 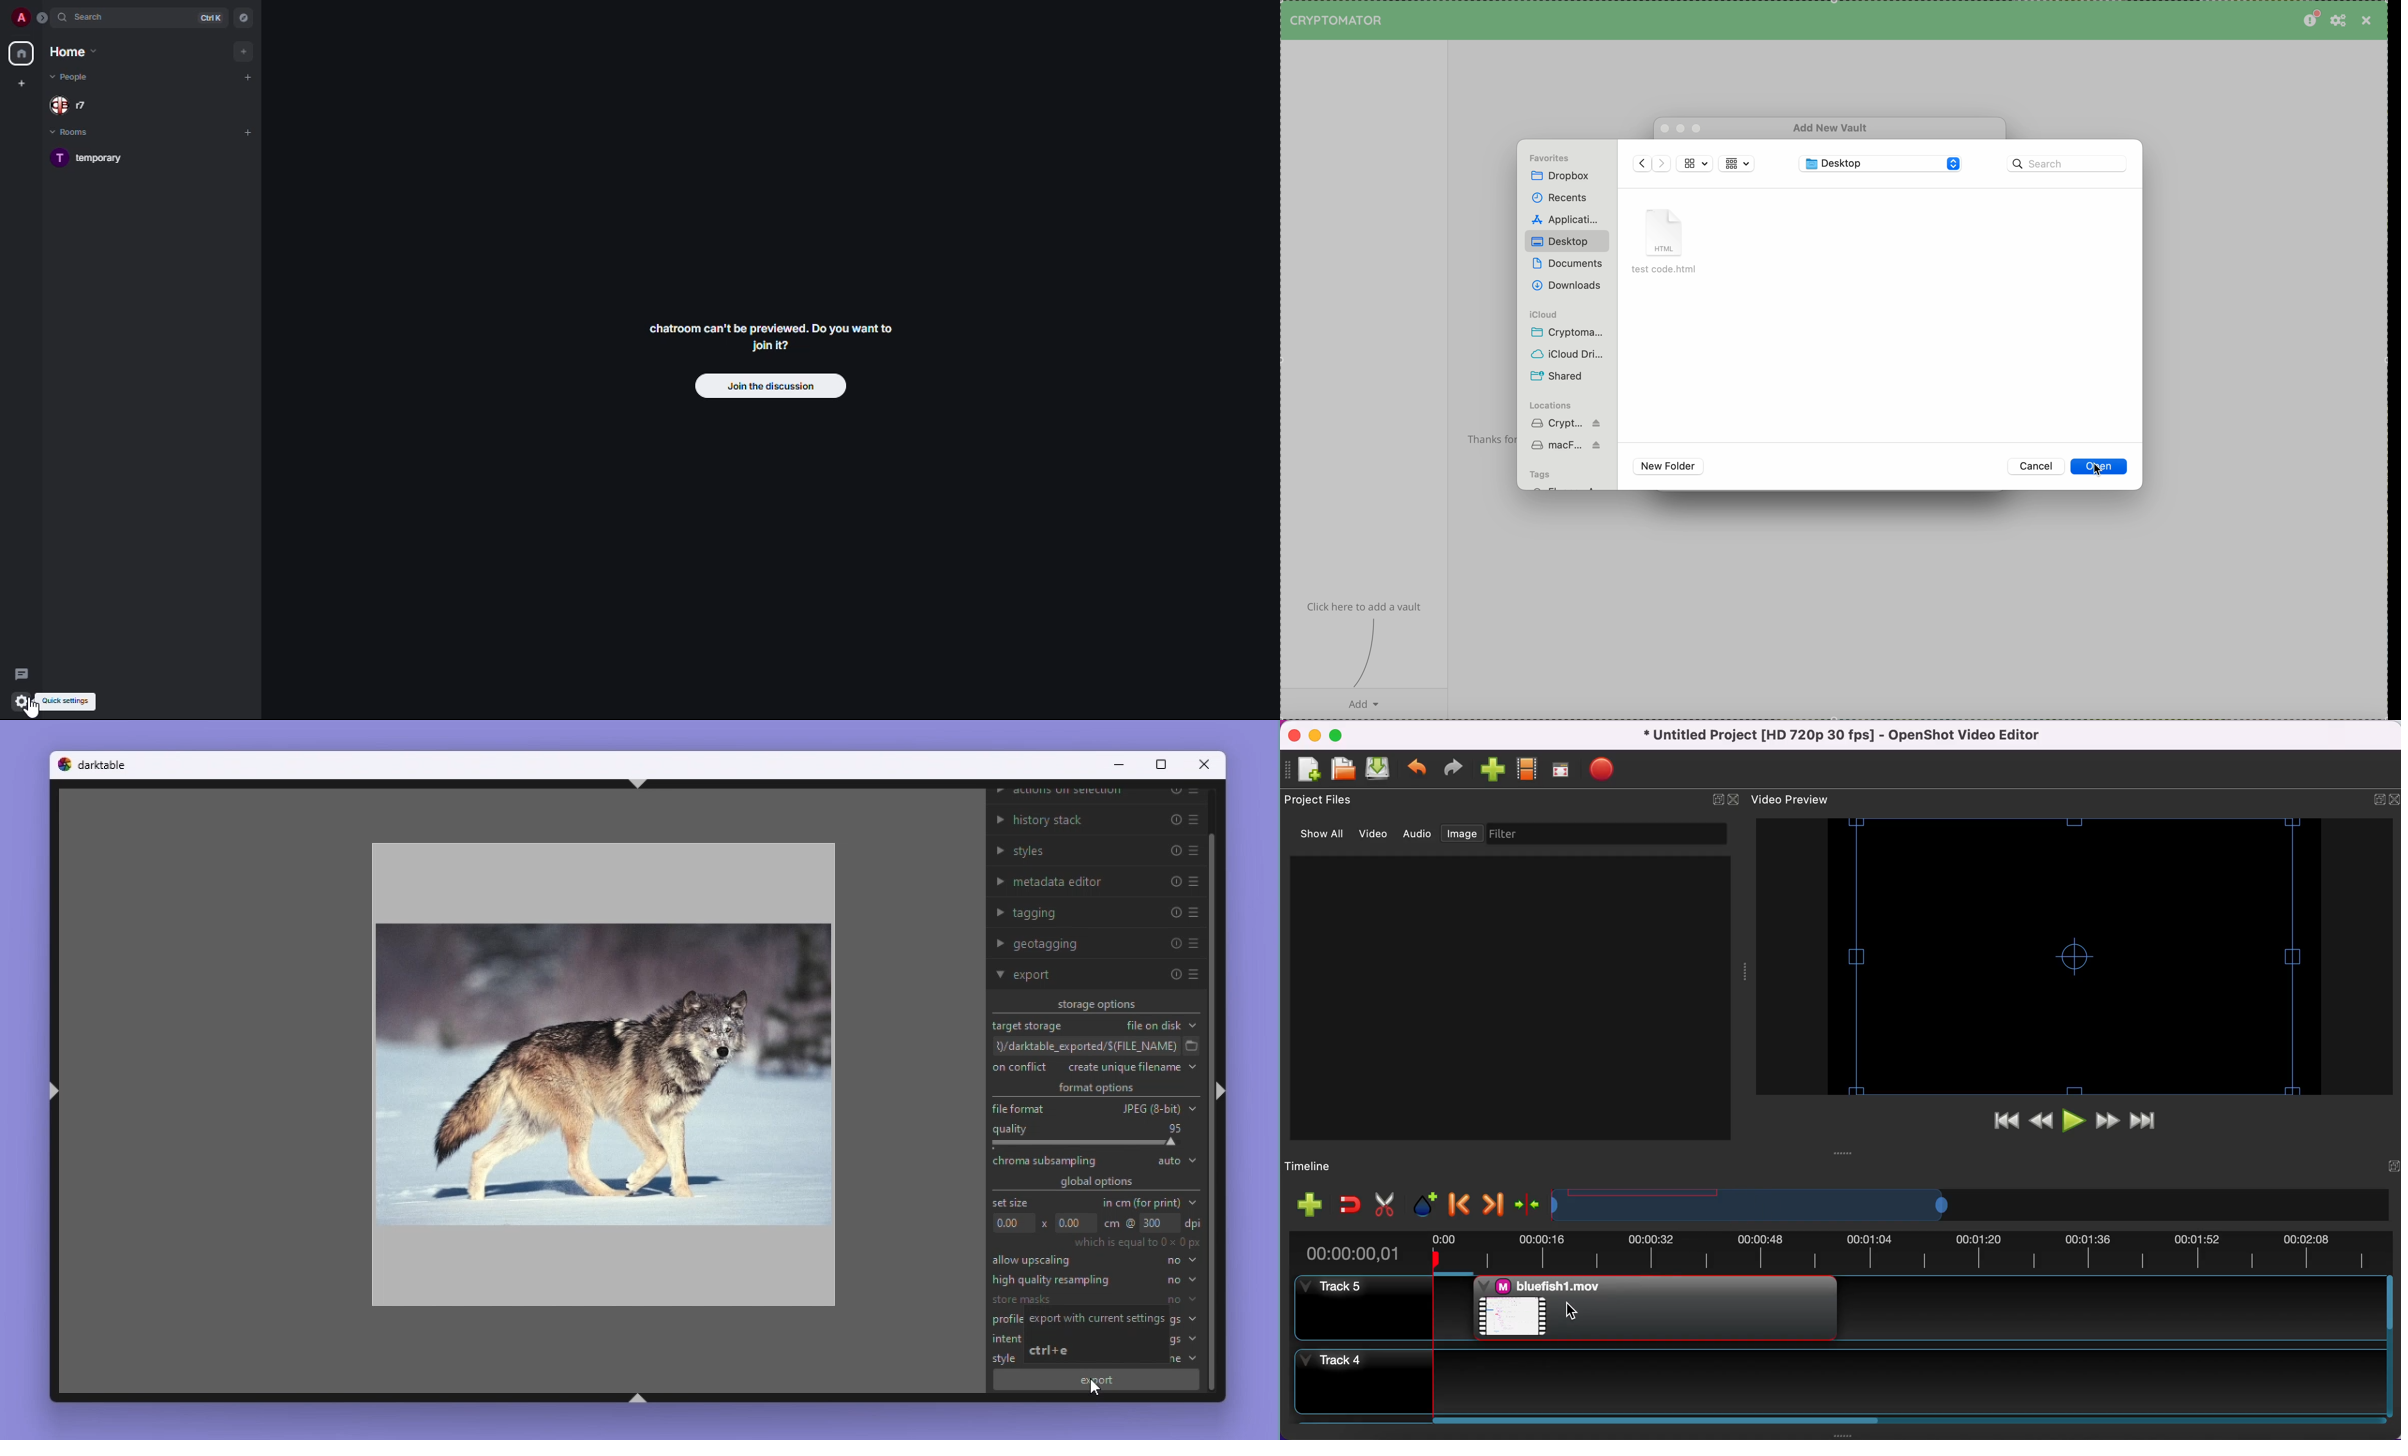 What do you see at coordinates (1098, 1390) in the screenshot?
I see `mouse pointer` at bounding box center [1098, 1390].